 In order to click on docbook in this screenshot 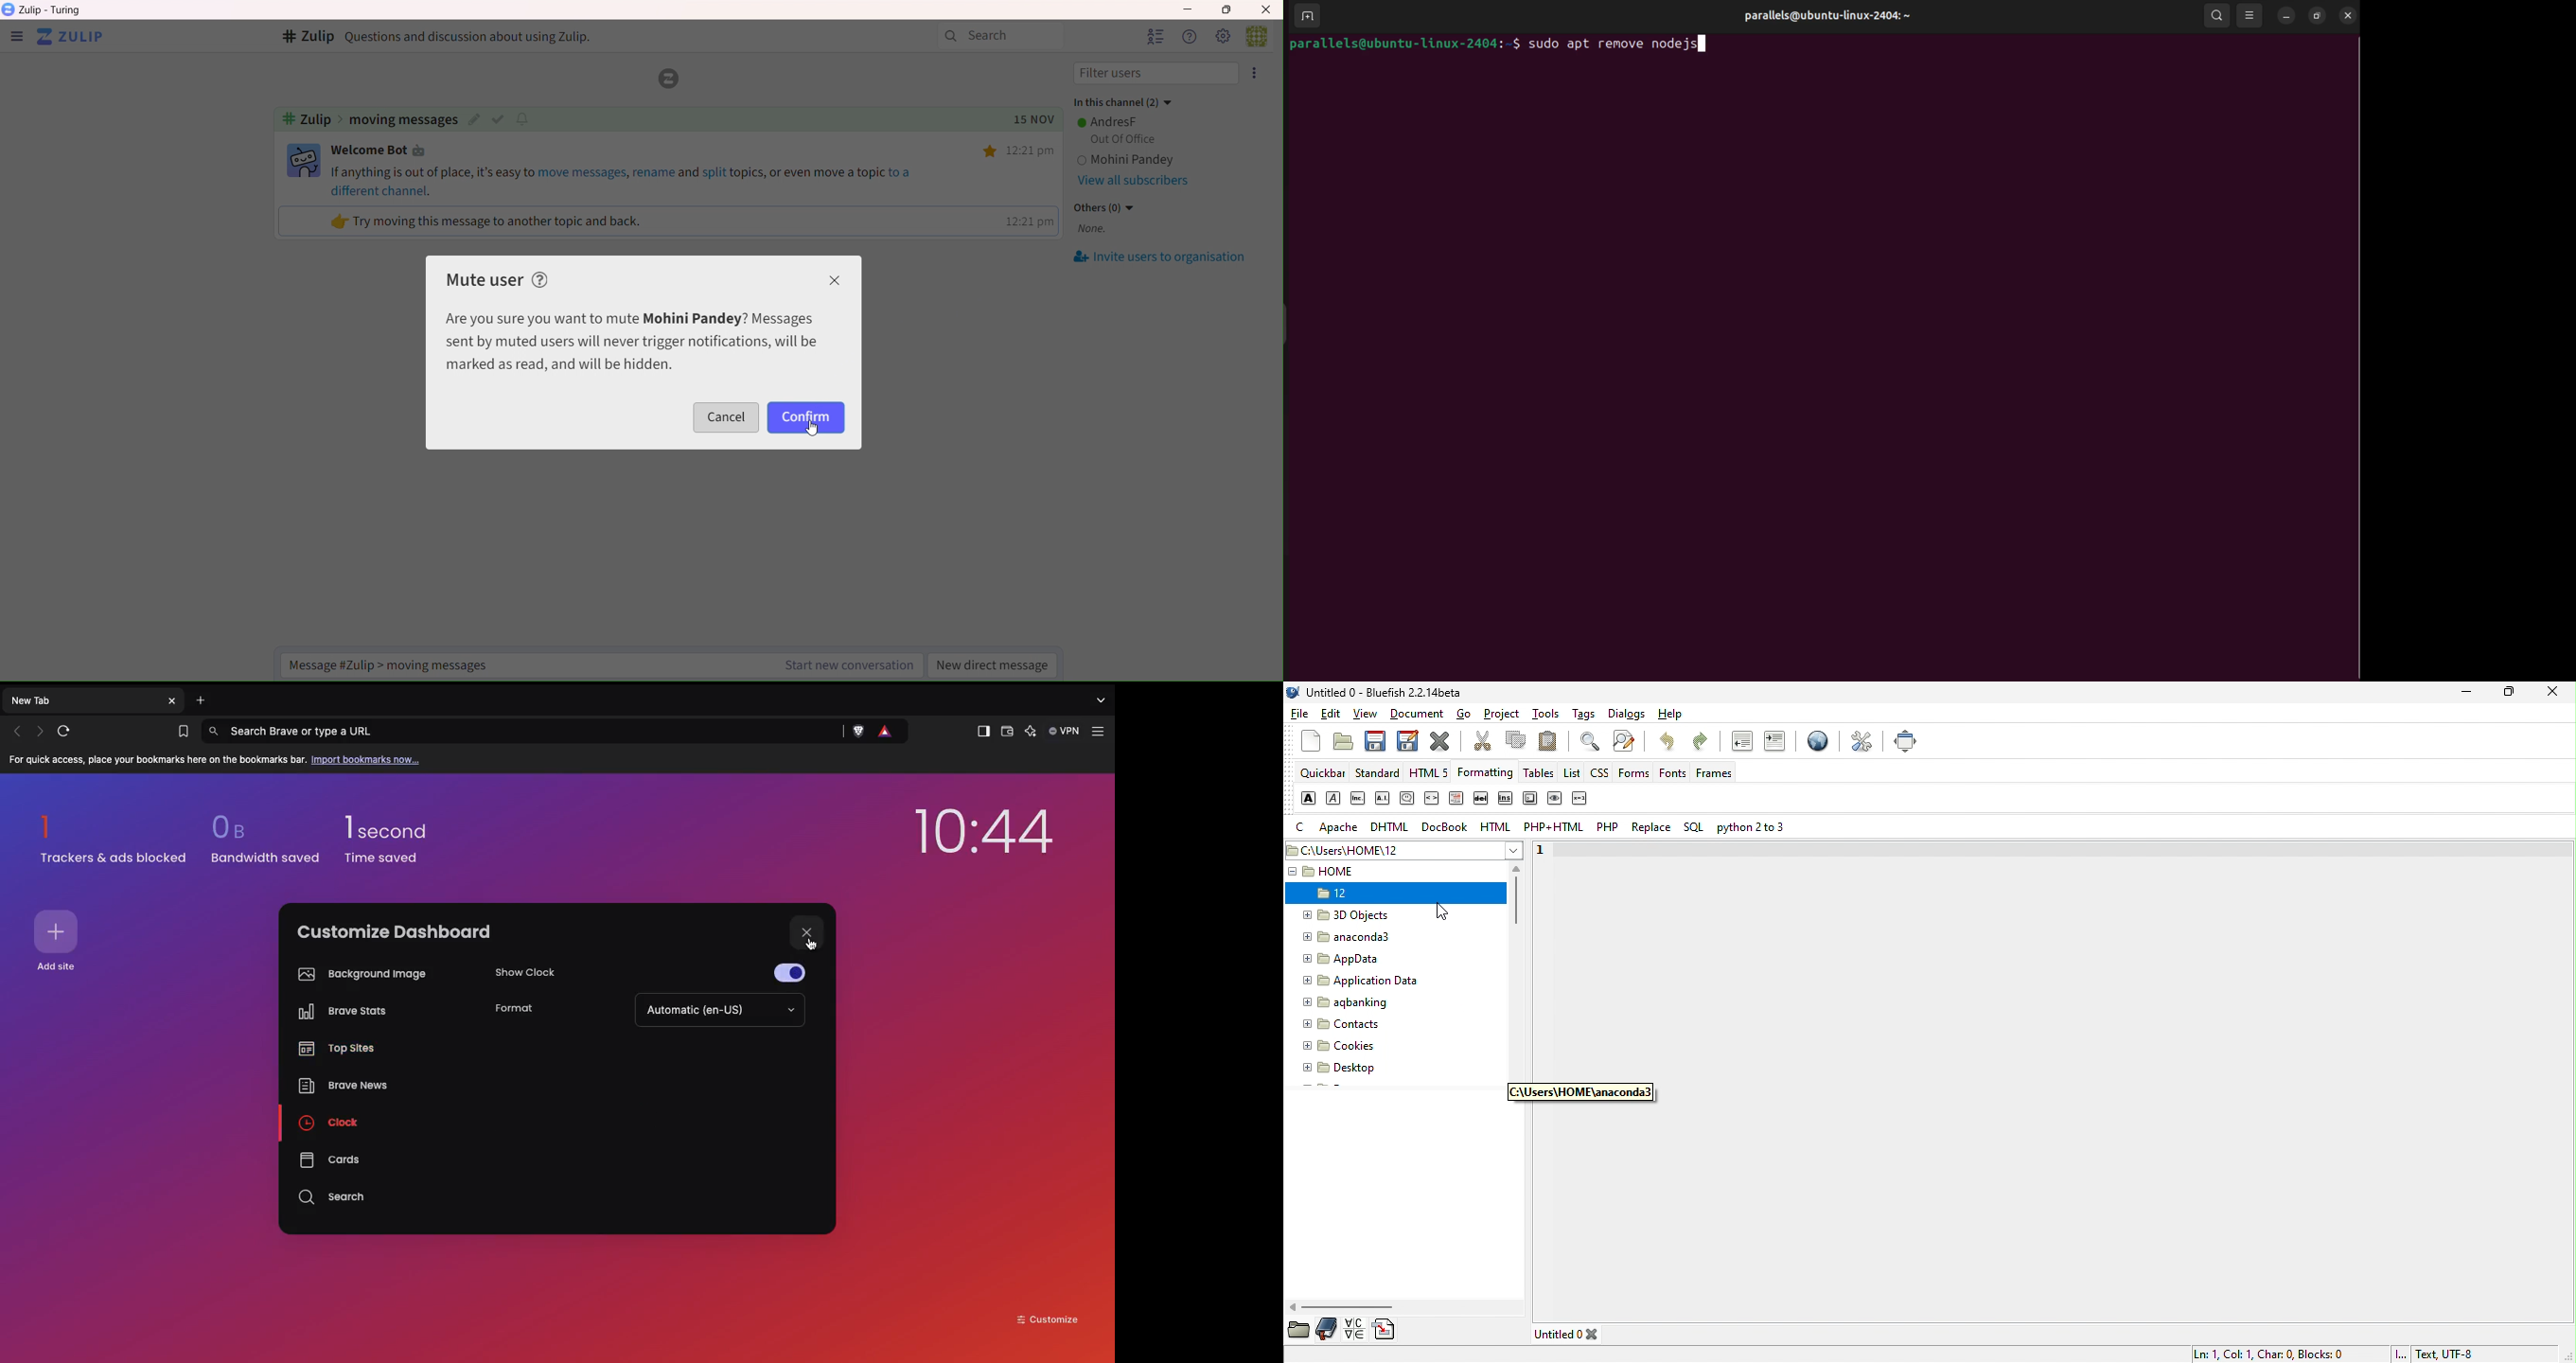, I will do `click(1446, 828)`.